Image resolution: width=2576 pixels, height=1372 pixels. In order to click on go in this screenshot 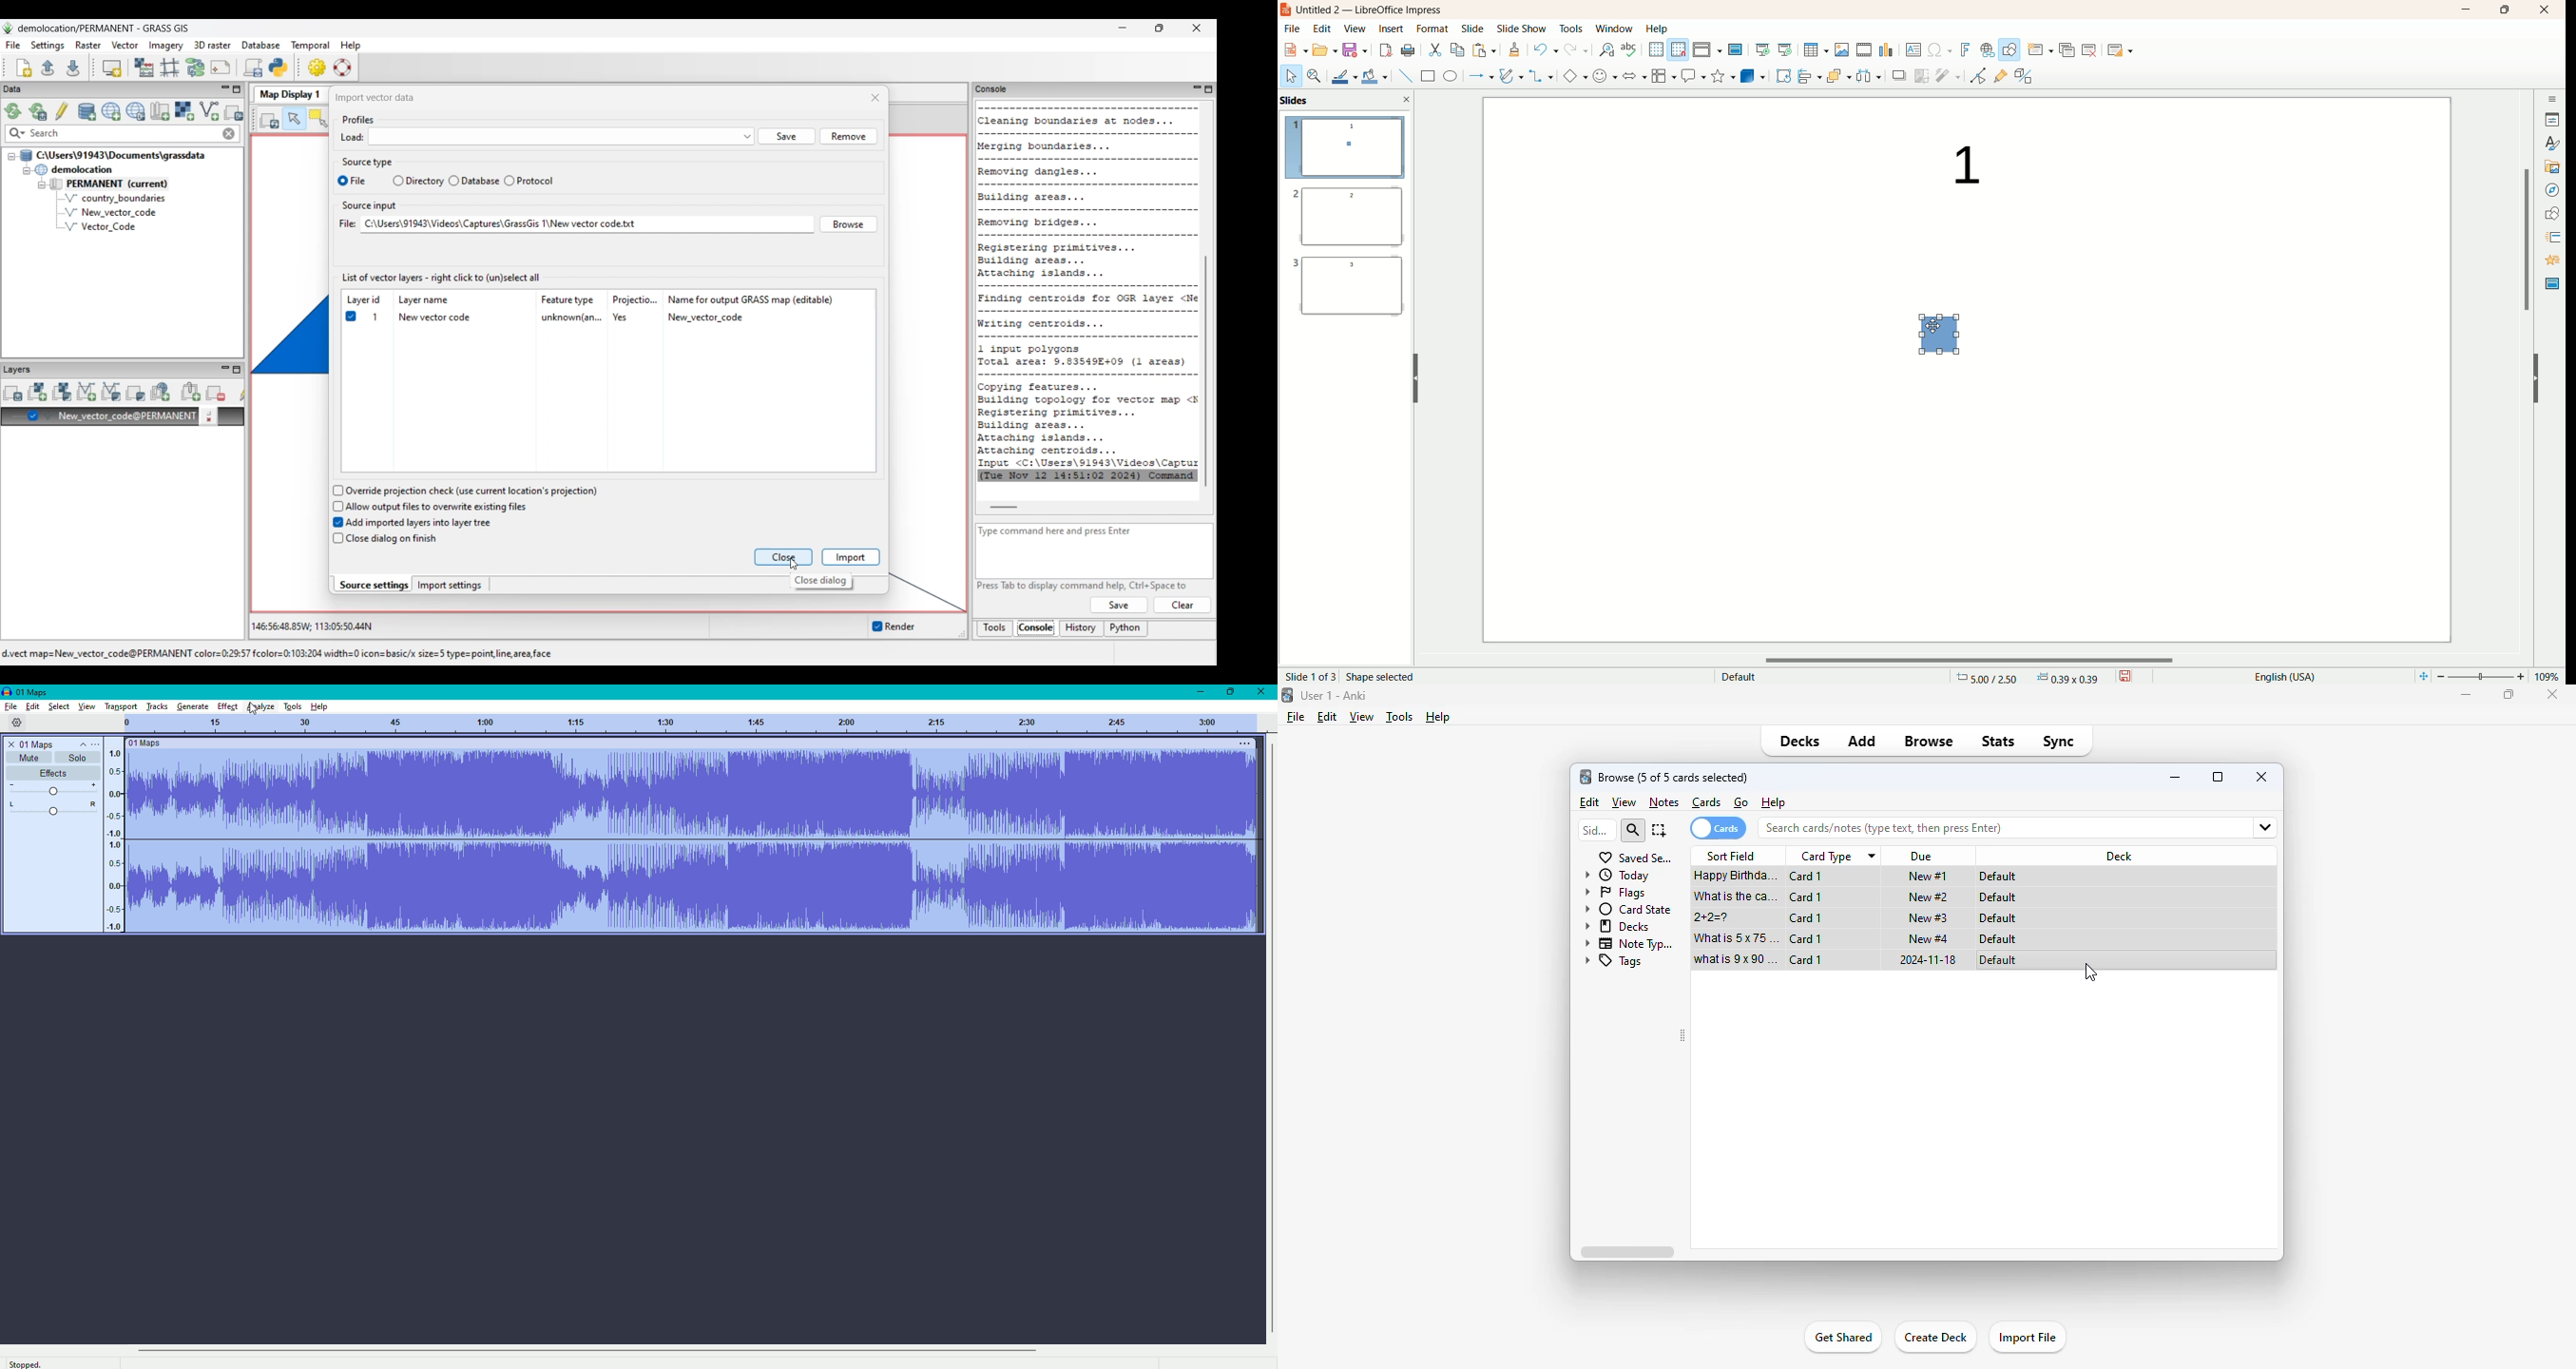, I will do `click(1741, 802)`.